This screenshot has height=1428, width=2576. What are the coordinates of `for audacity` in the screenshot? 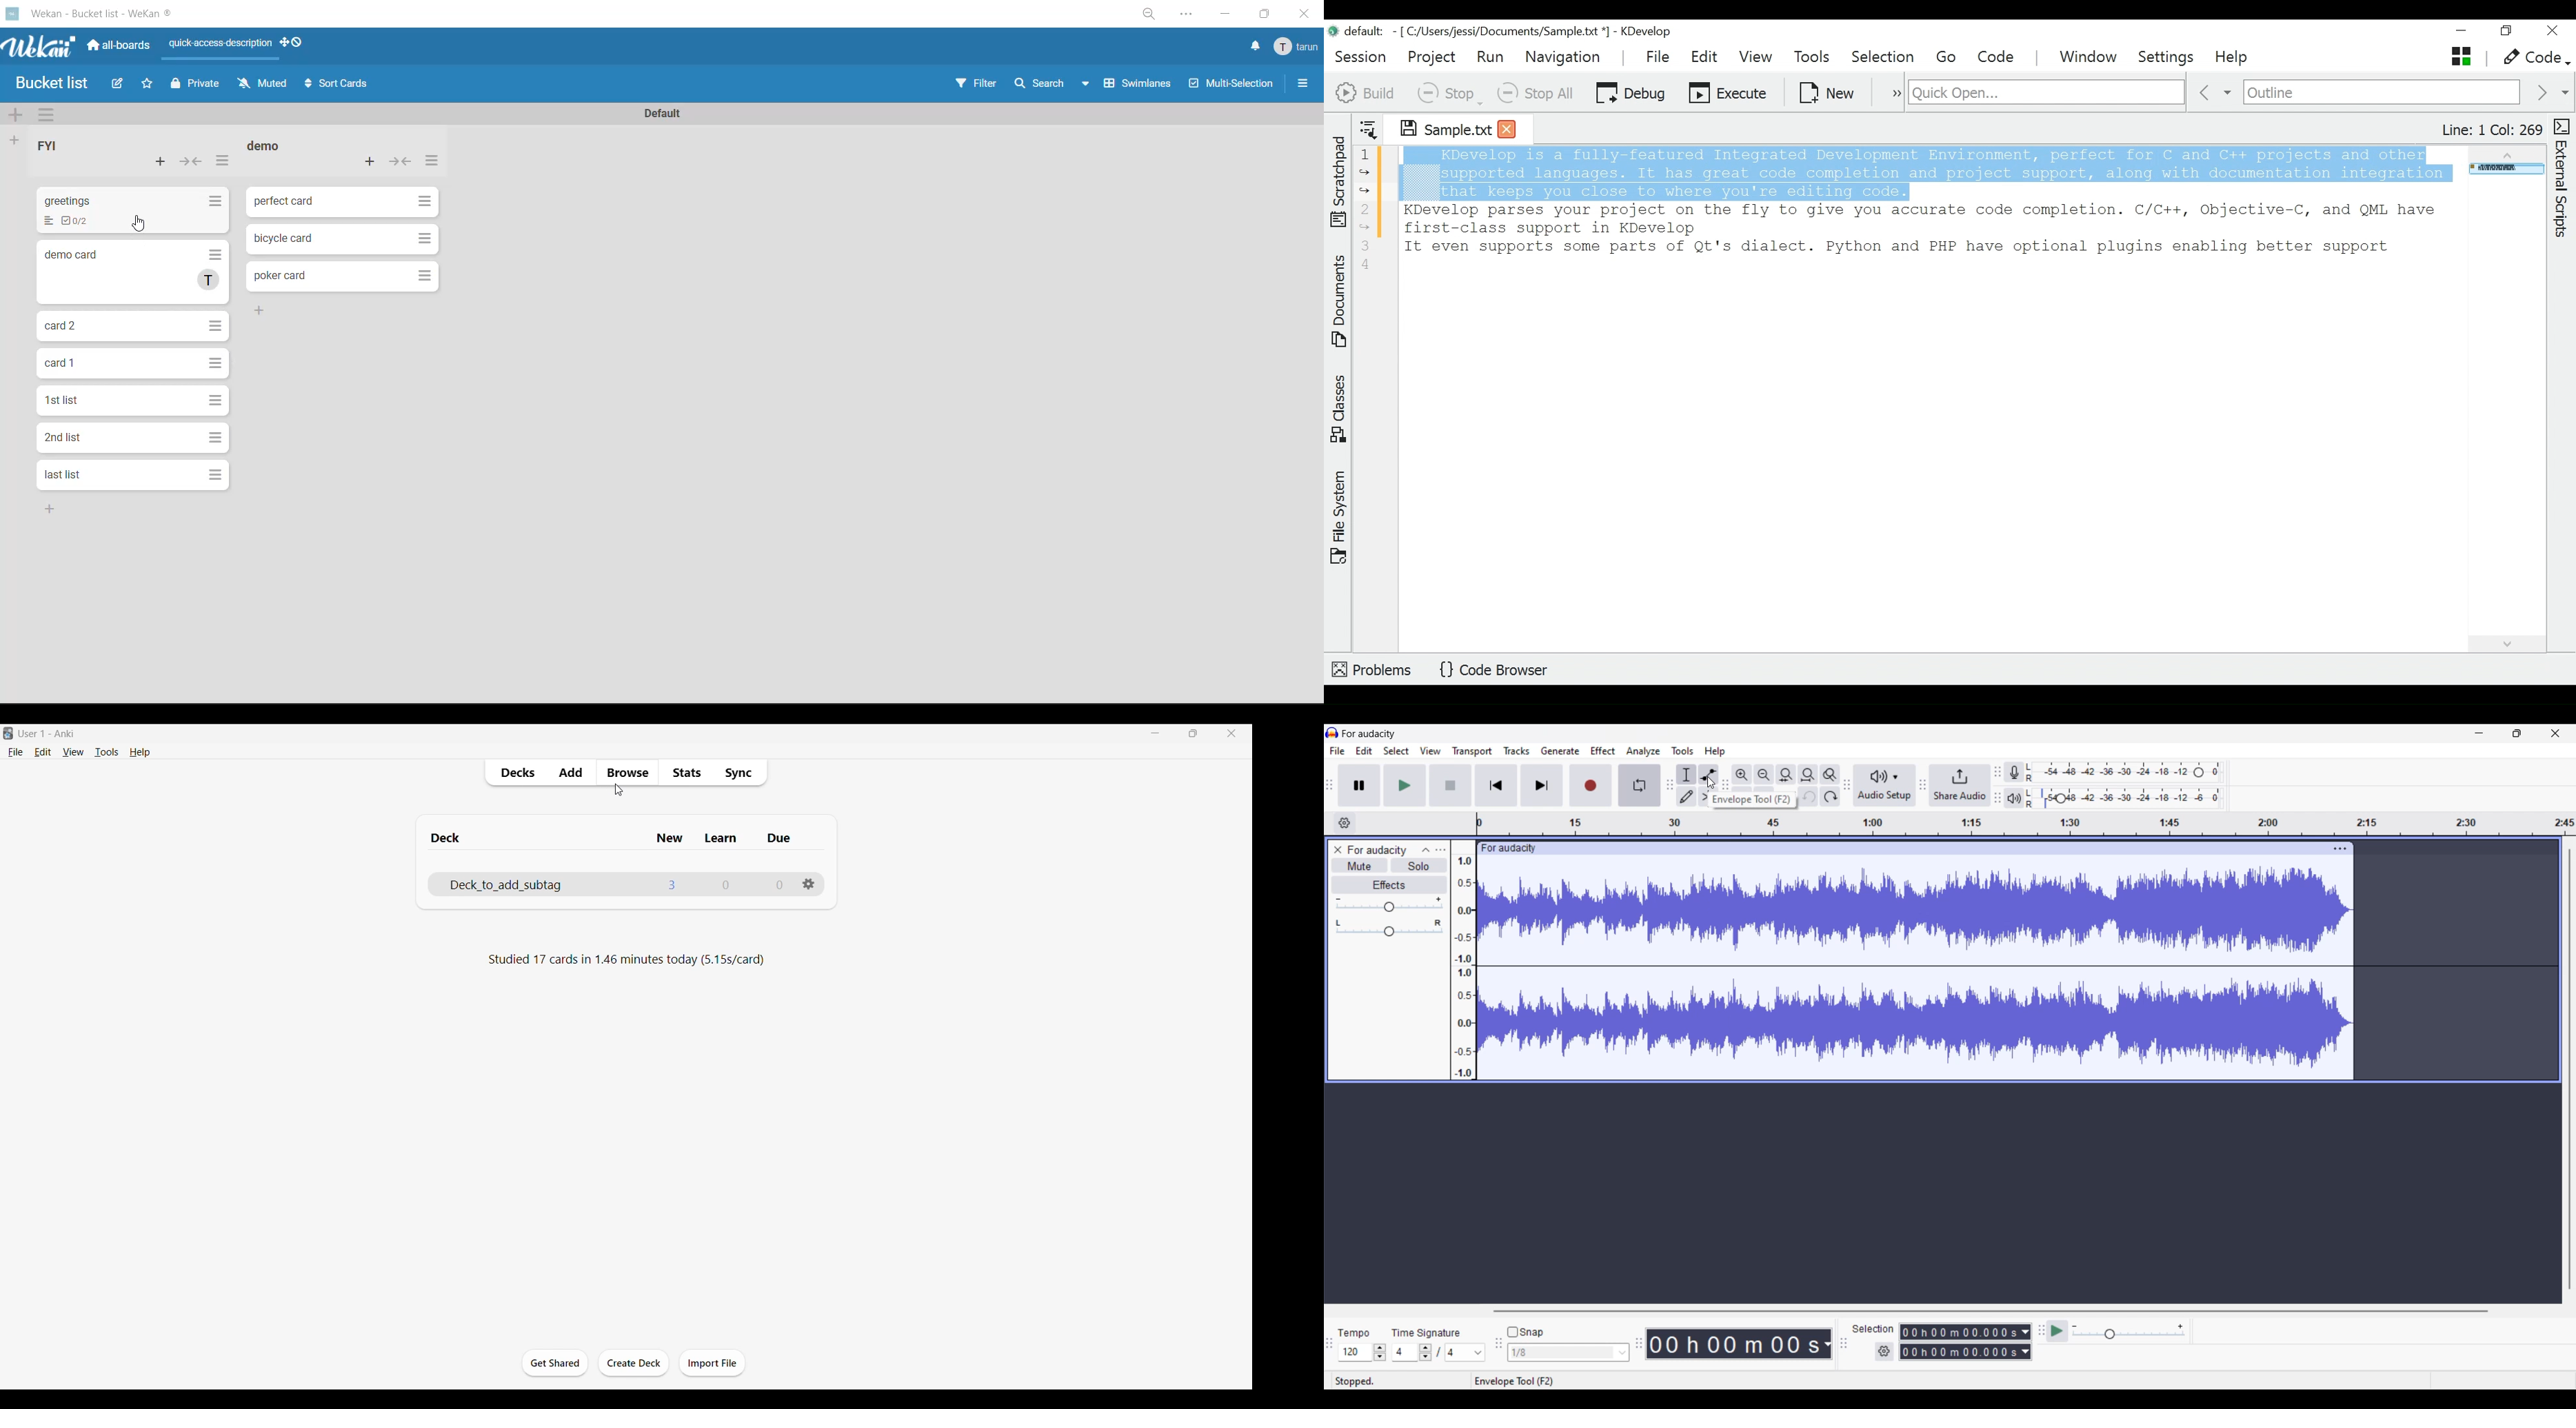 It's located at (1377, 850).